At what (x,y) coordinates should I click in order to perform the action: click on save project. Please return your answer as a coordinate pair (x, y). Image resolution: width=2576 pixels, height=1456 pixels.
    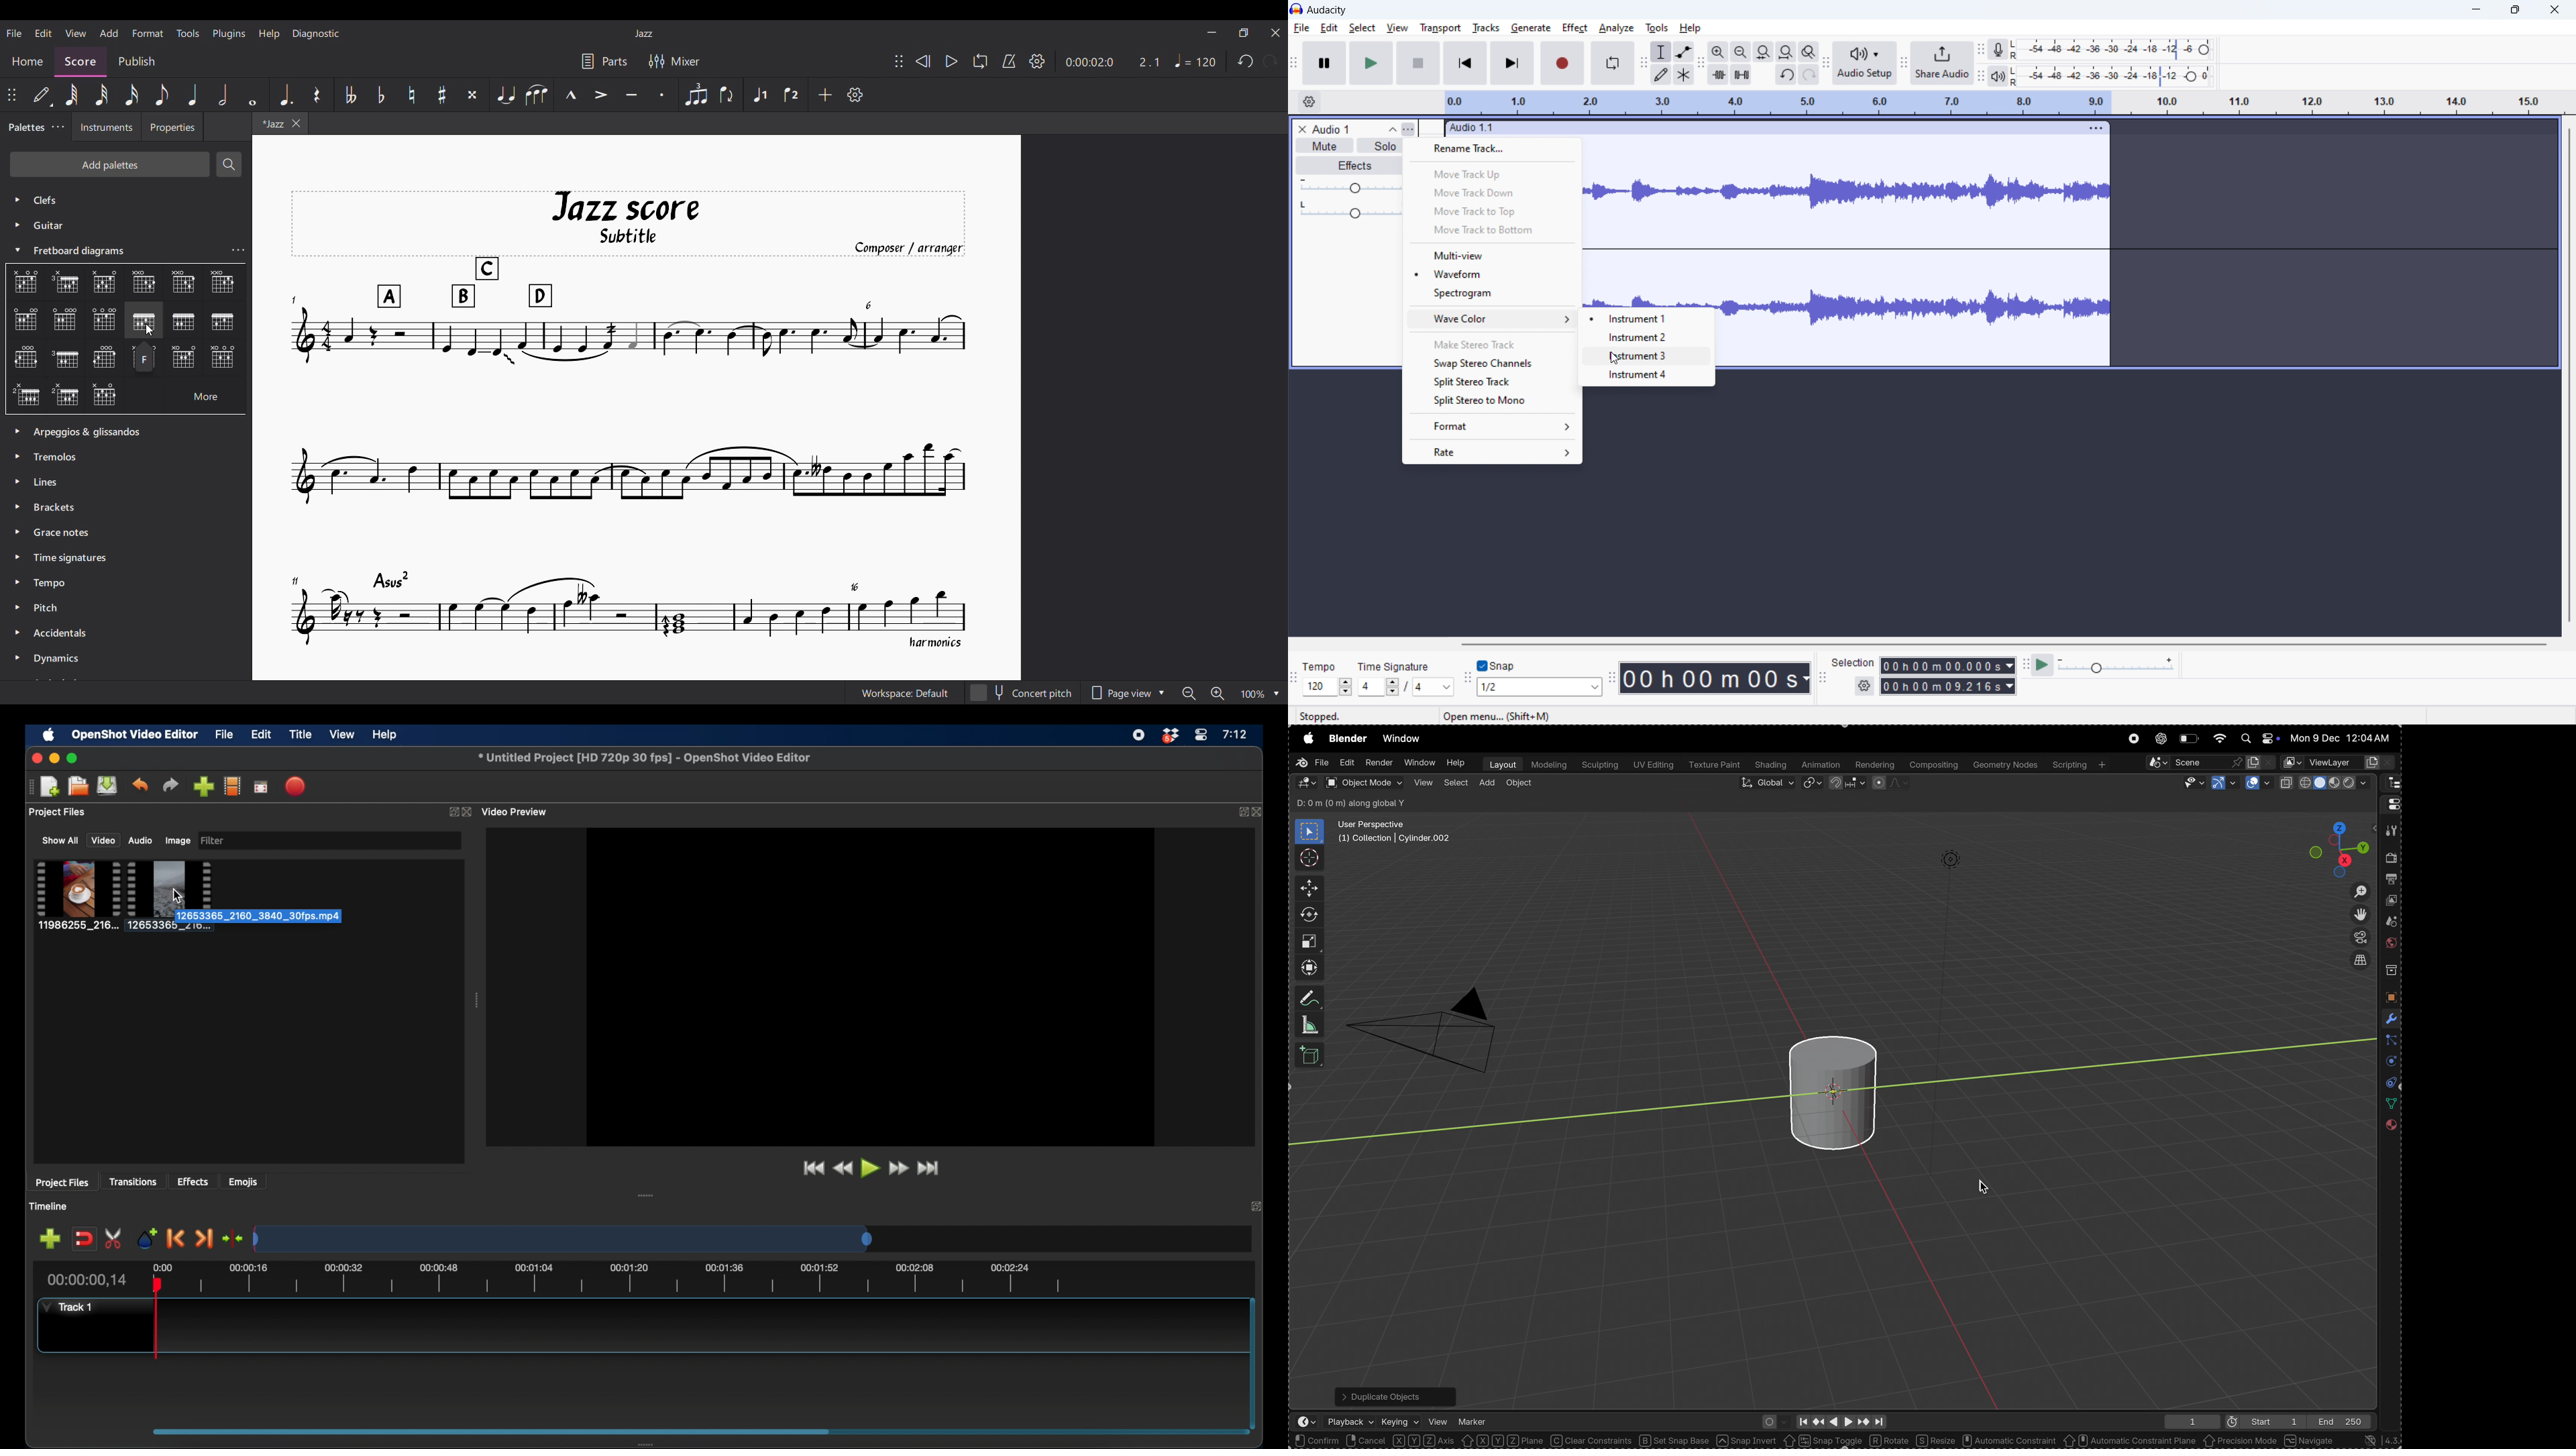
    Looking at the image, I should click on (107, 786).